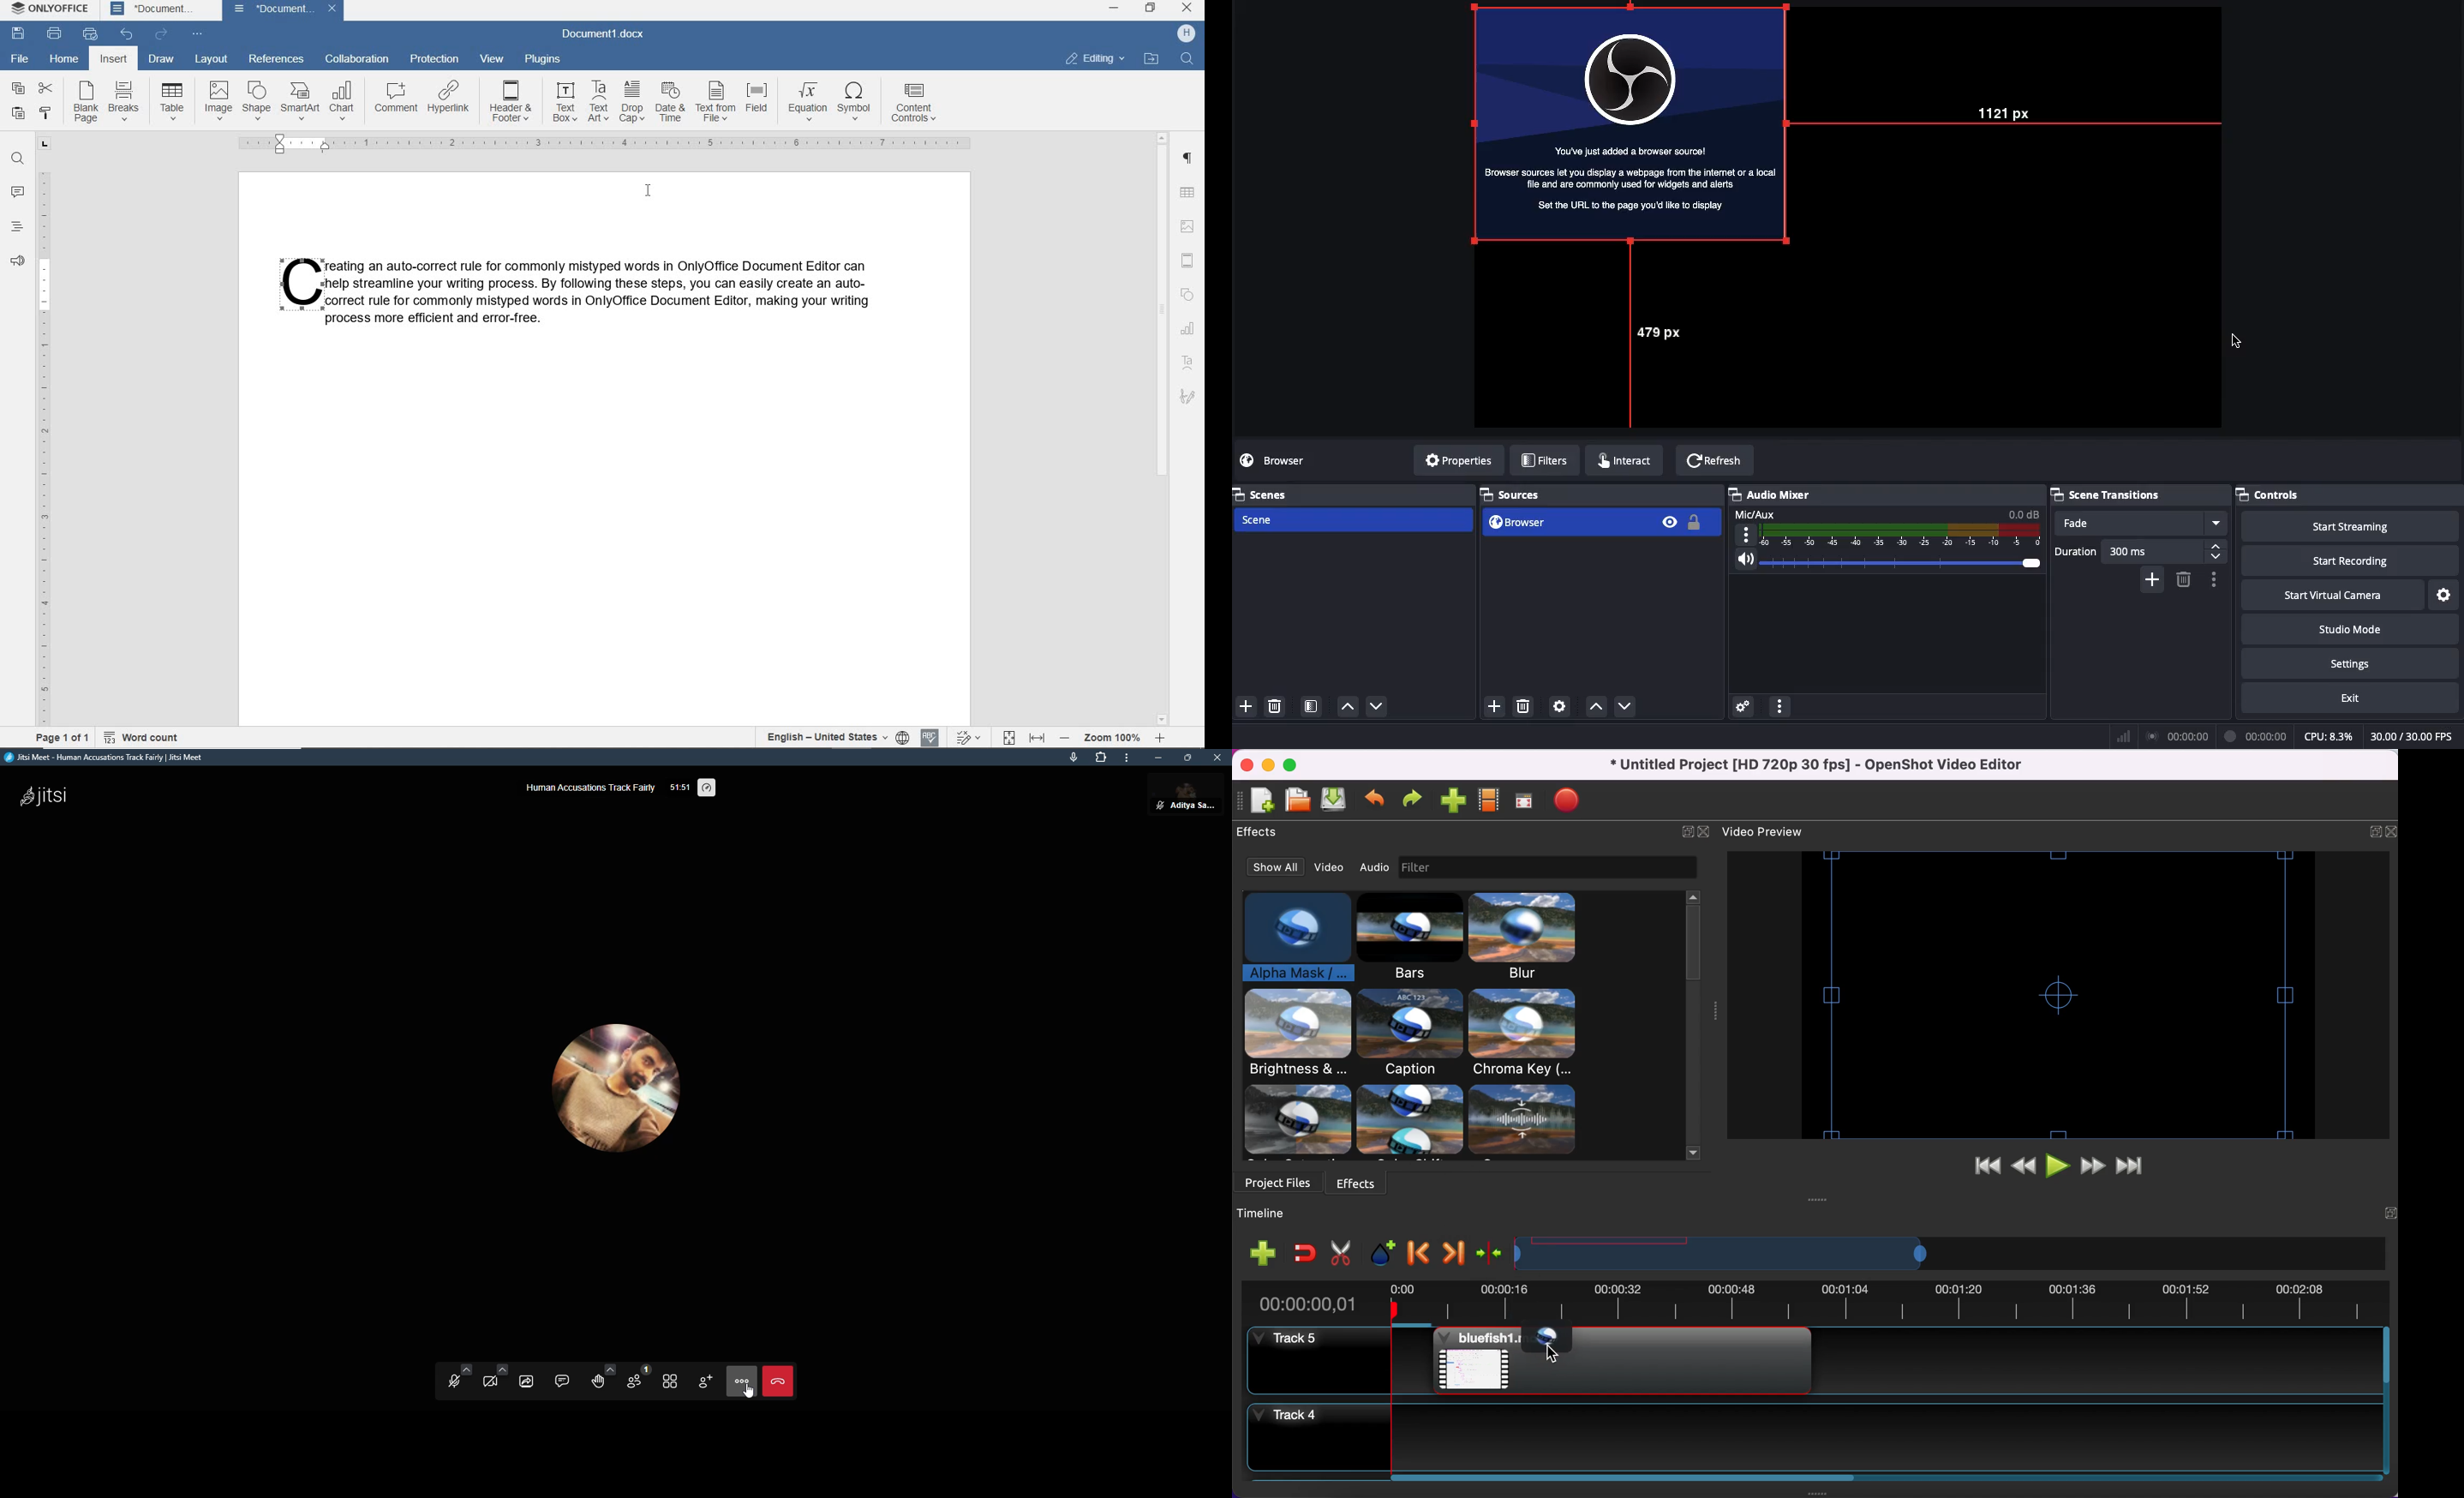 Image resolution: width=2464 pixels, height=1512 pixels. What do you see at coordinates (2175, 736) in the screenshot?
I see `Broadcast` at bounding box center [2175, 736].